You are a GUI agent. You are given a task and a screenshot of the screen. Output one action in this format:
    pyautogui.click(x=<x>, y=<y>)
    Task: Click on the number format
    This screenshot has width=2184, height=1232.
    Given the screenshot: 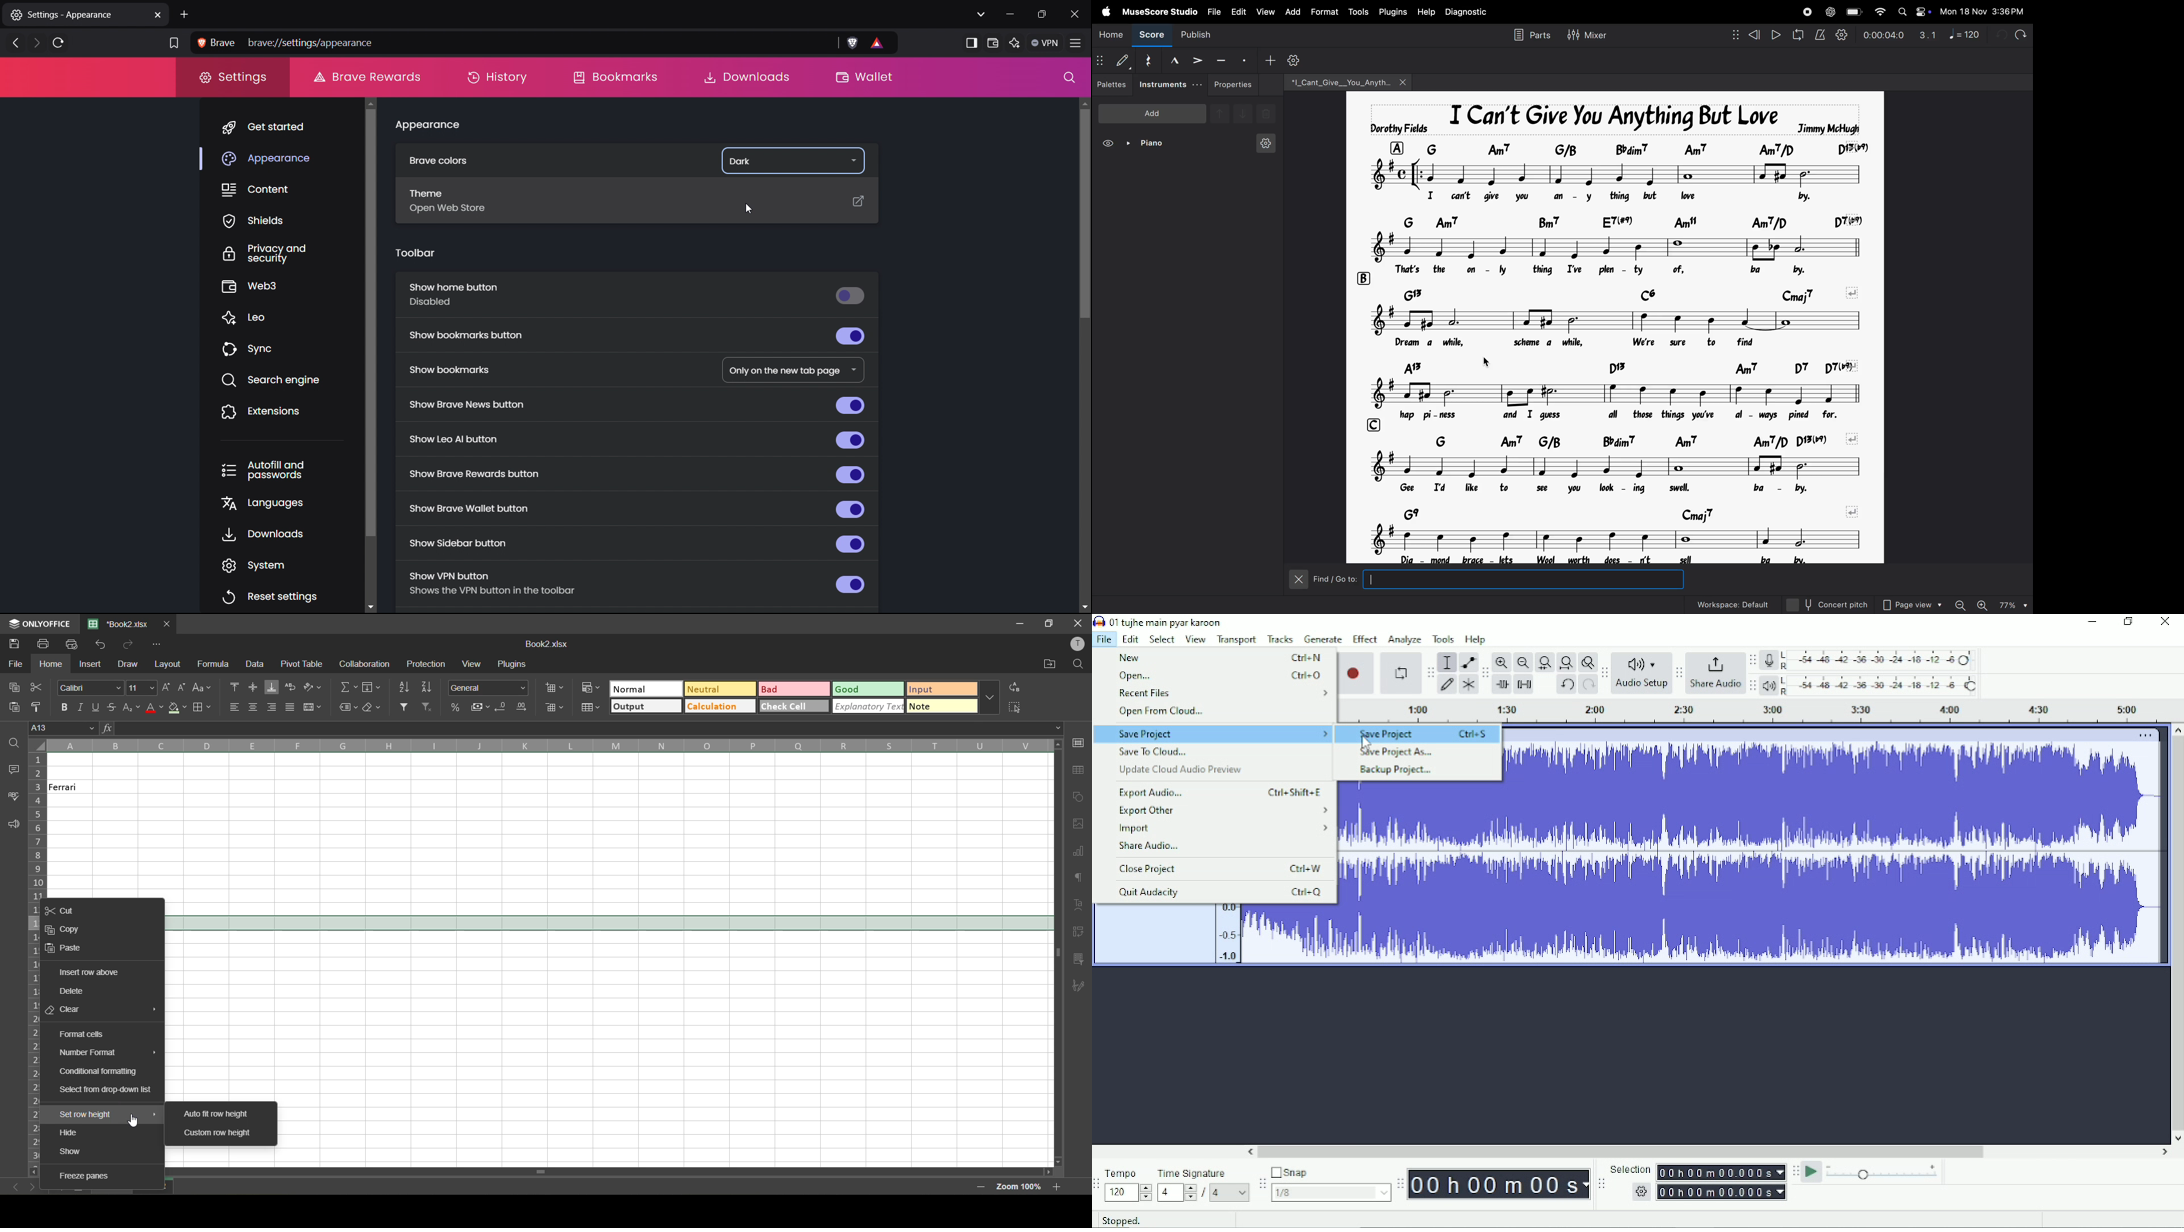 What is the action you would take?
    pyautogui.click(x=487, y=689)
    